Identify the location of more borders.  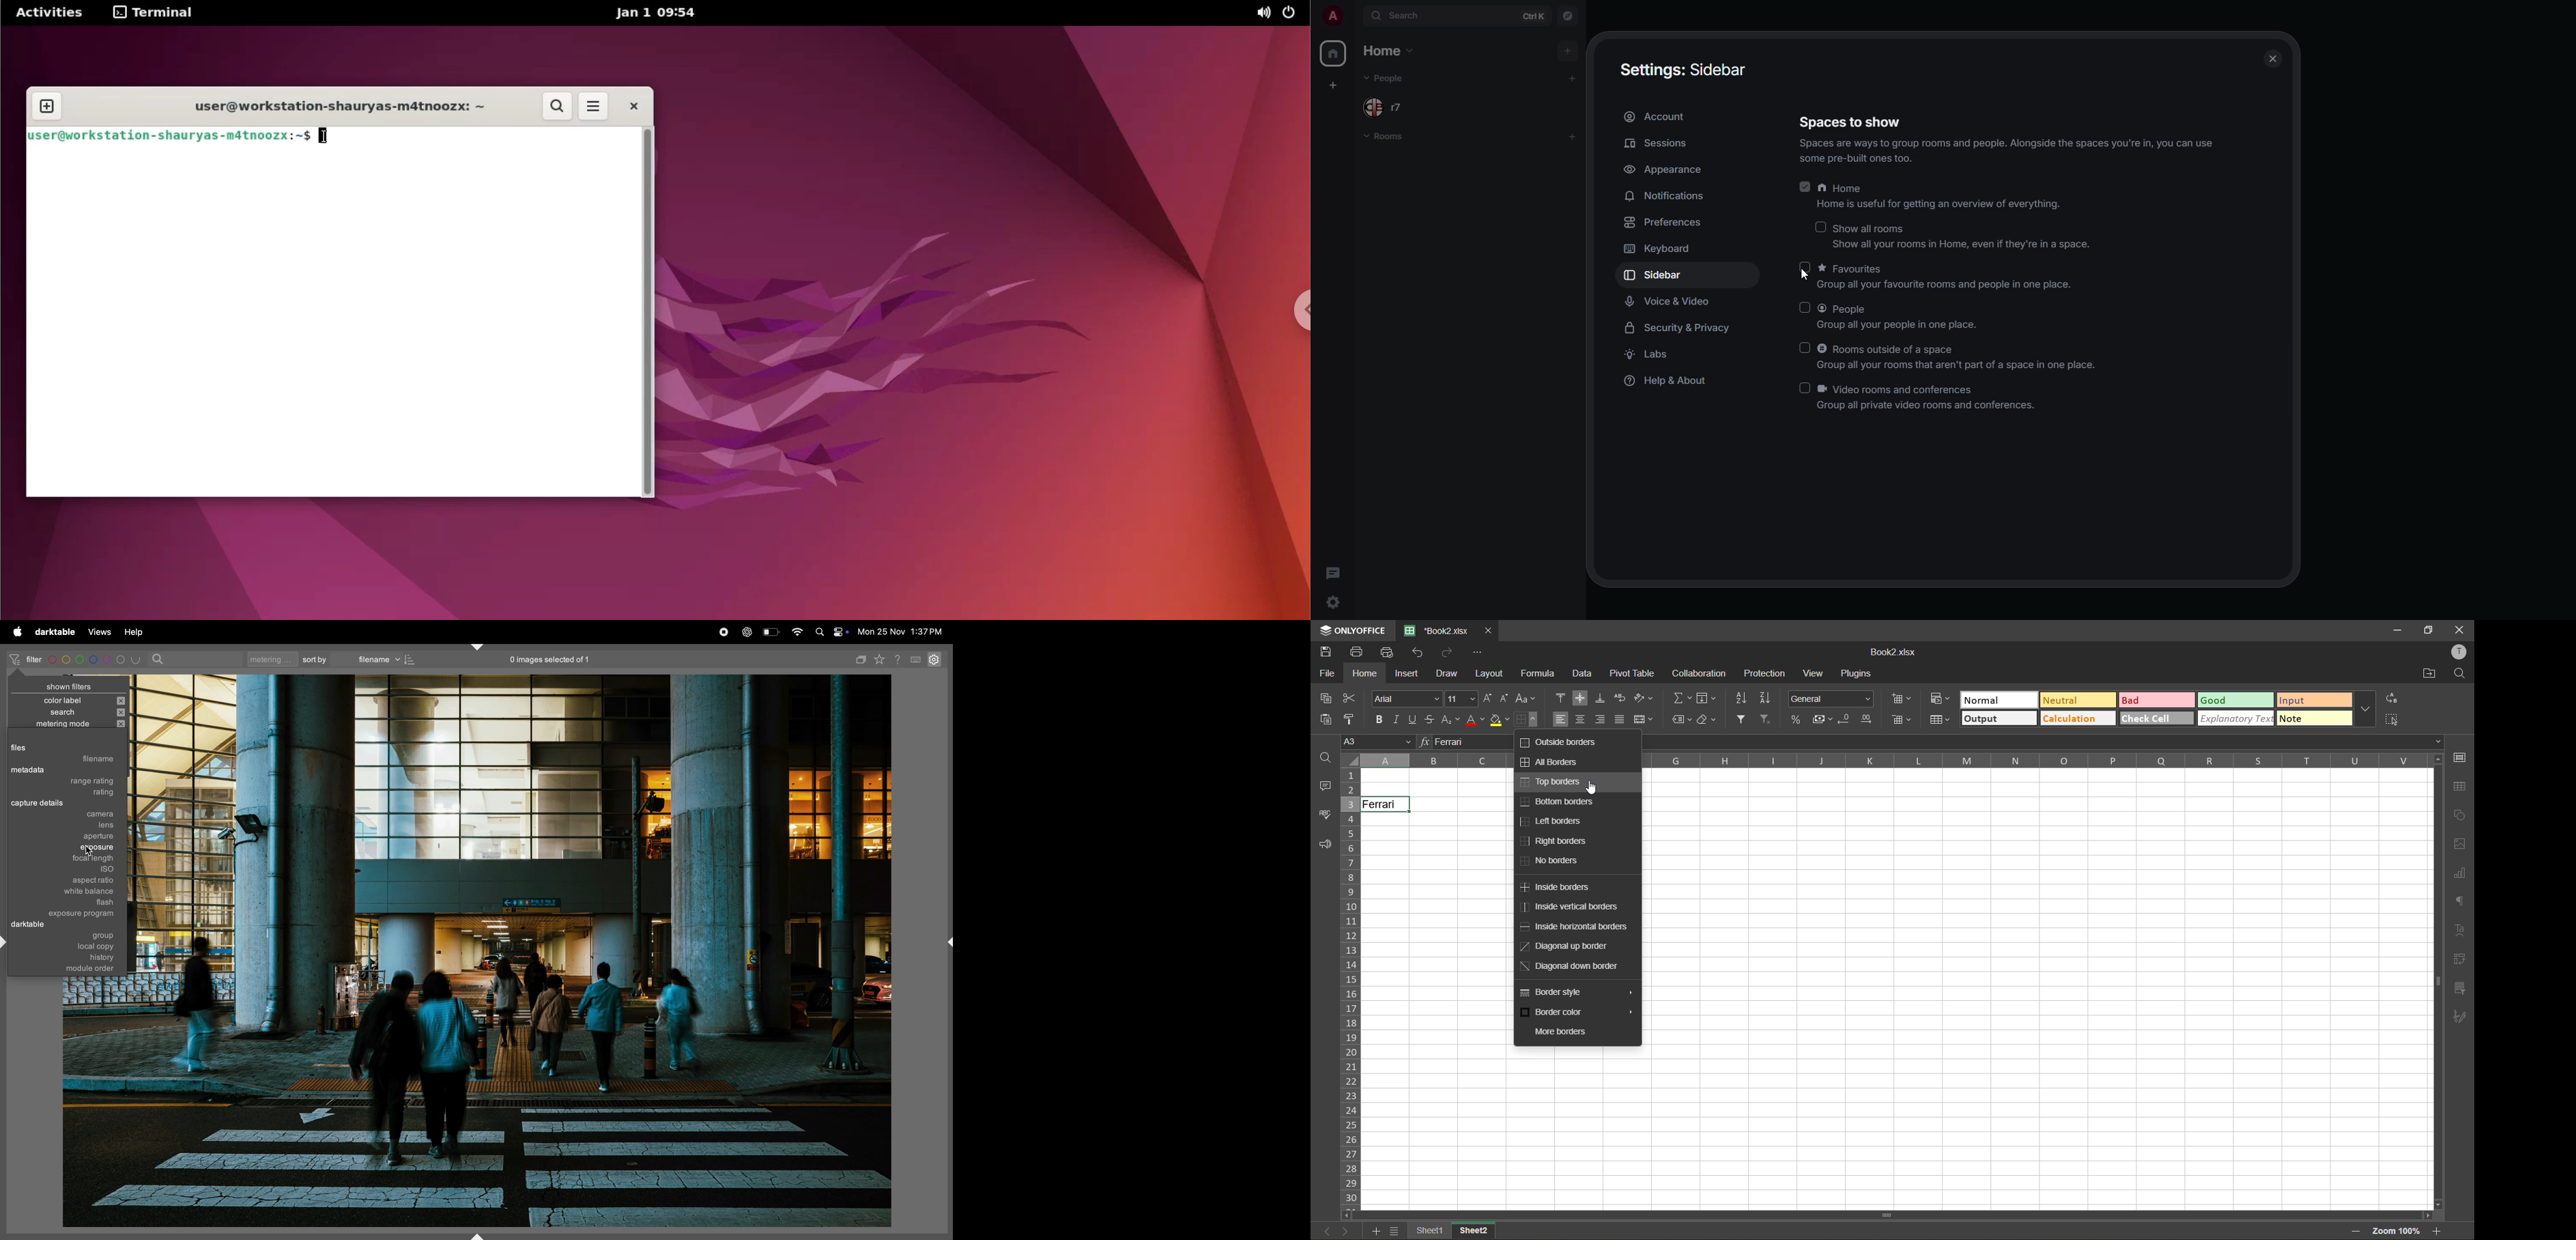
(1561, 1031).